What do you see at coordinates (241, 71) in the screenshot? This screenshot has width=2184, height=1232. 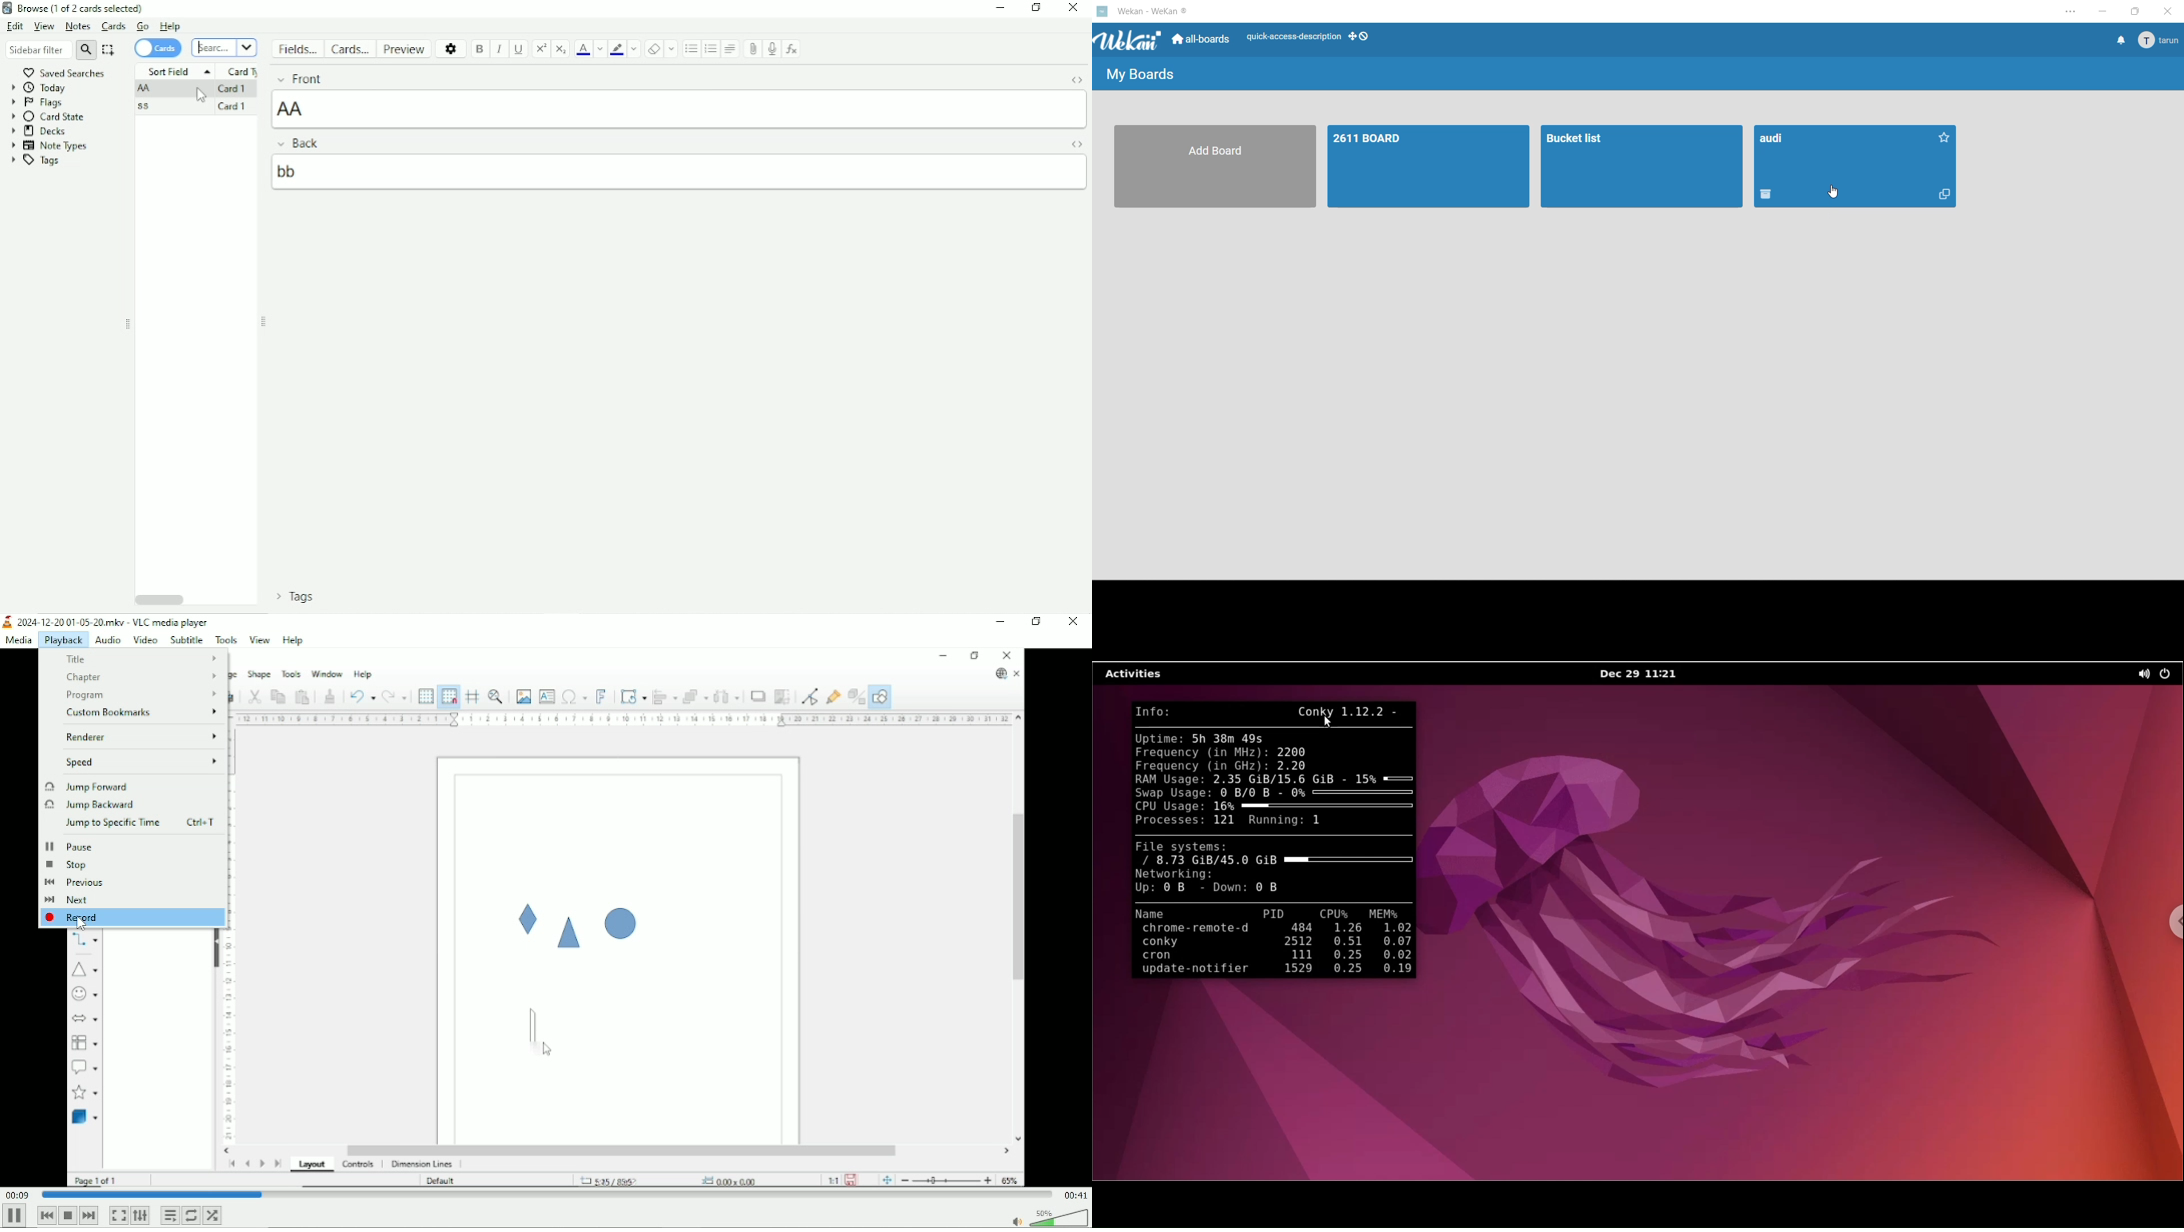 I see `Card Type` at bounding box center [241, 71].